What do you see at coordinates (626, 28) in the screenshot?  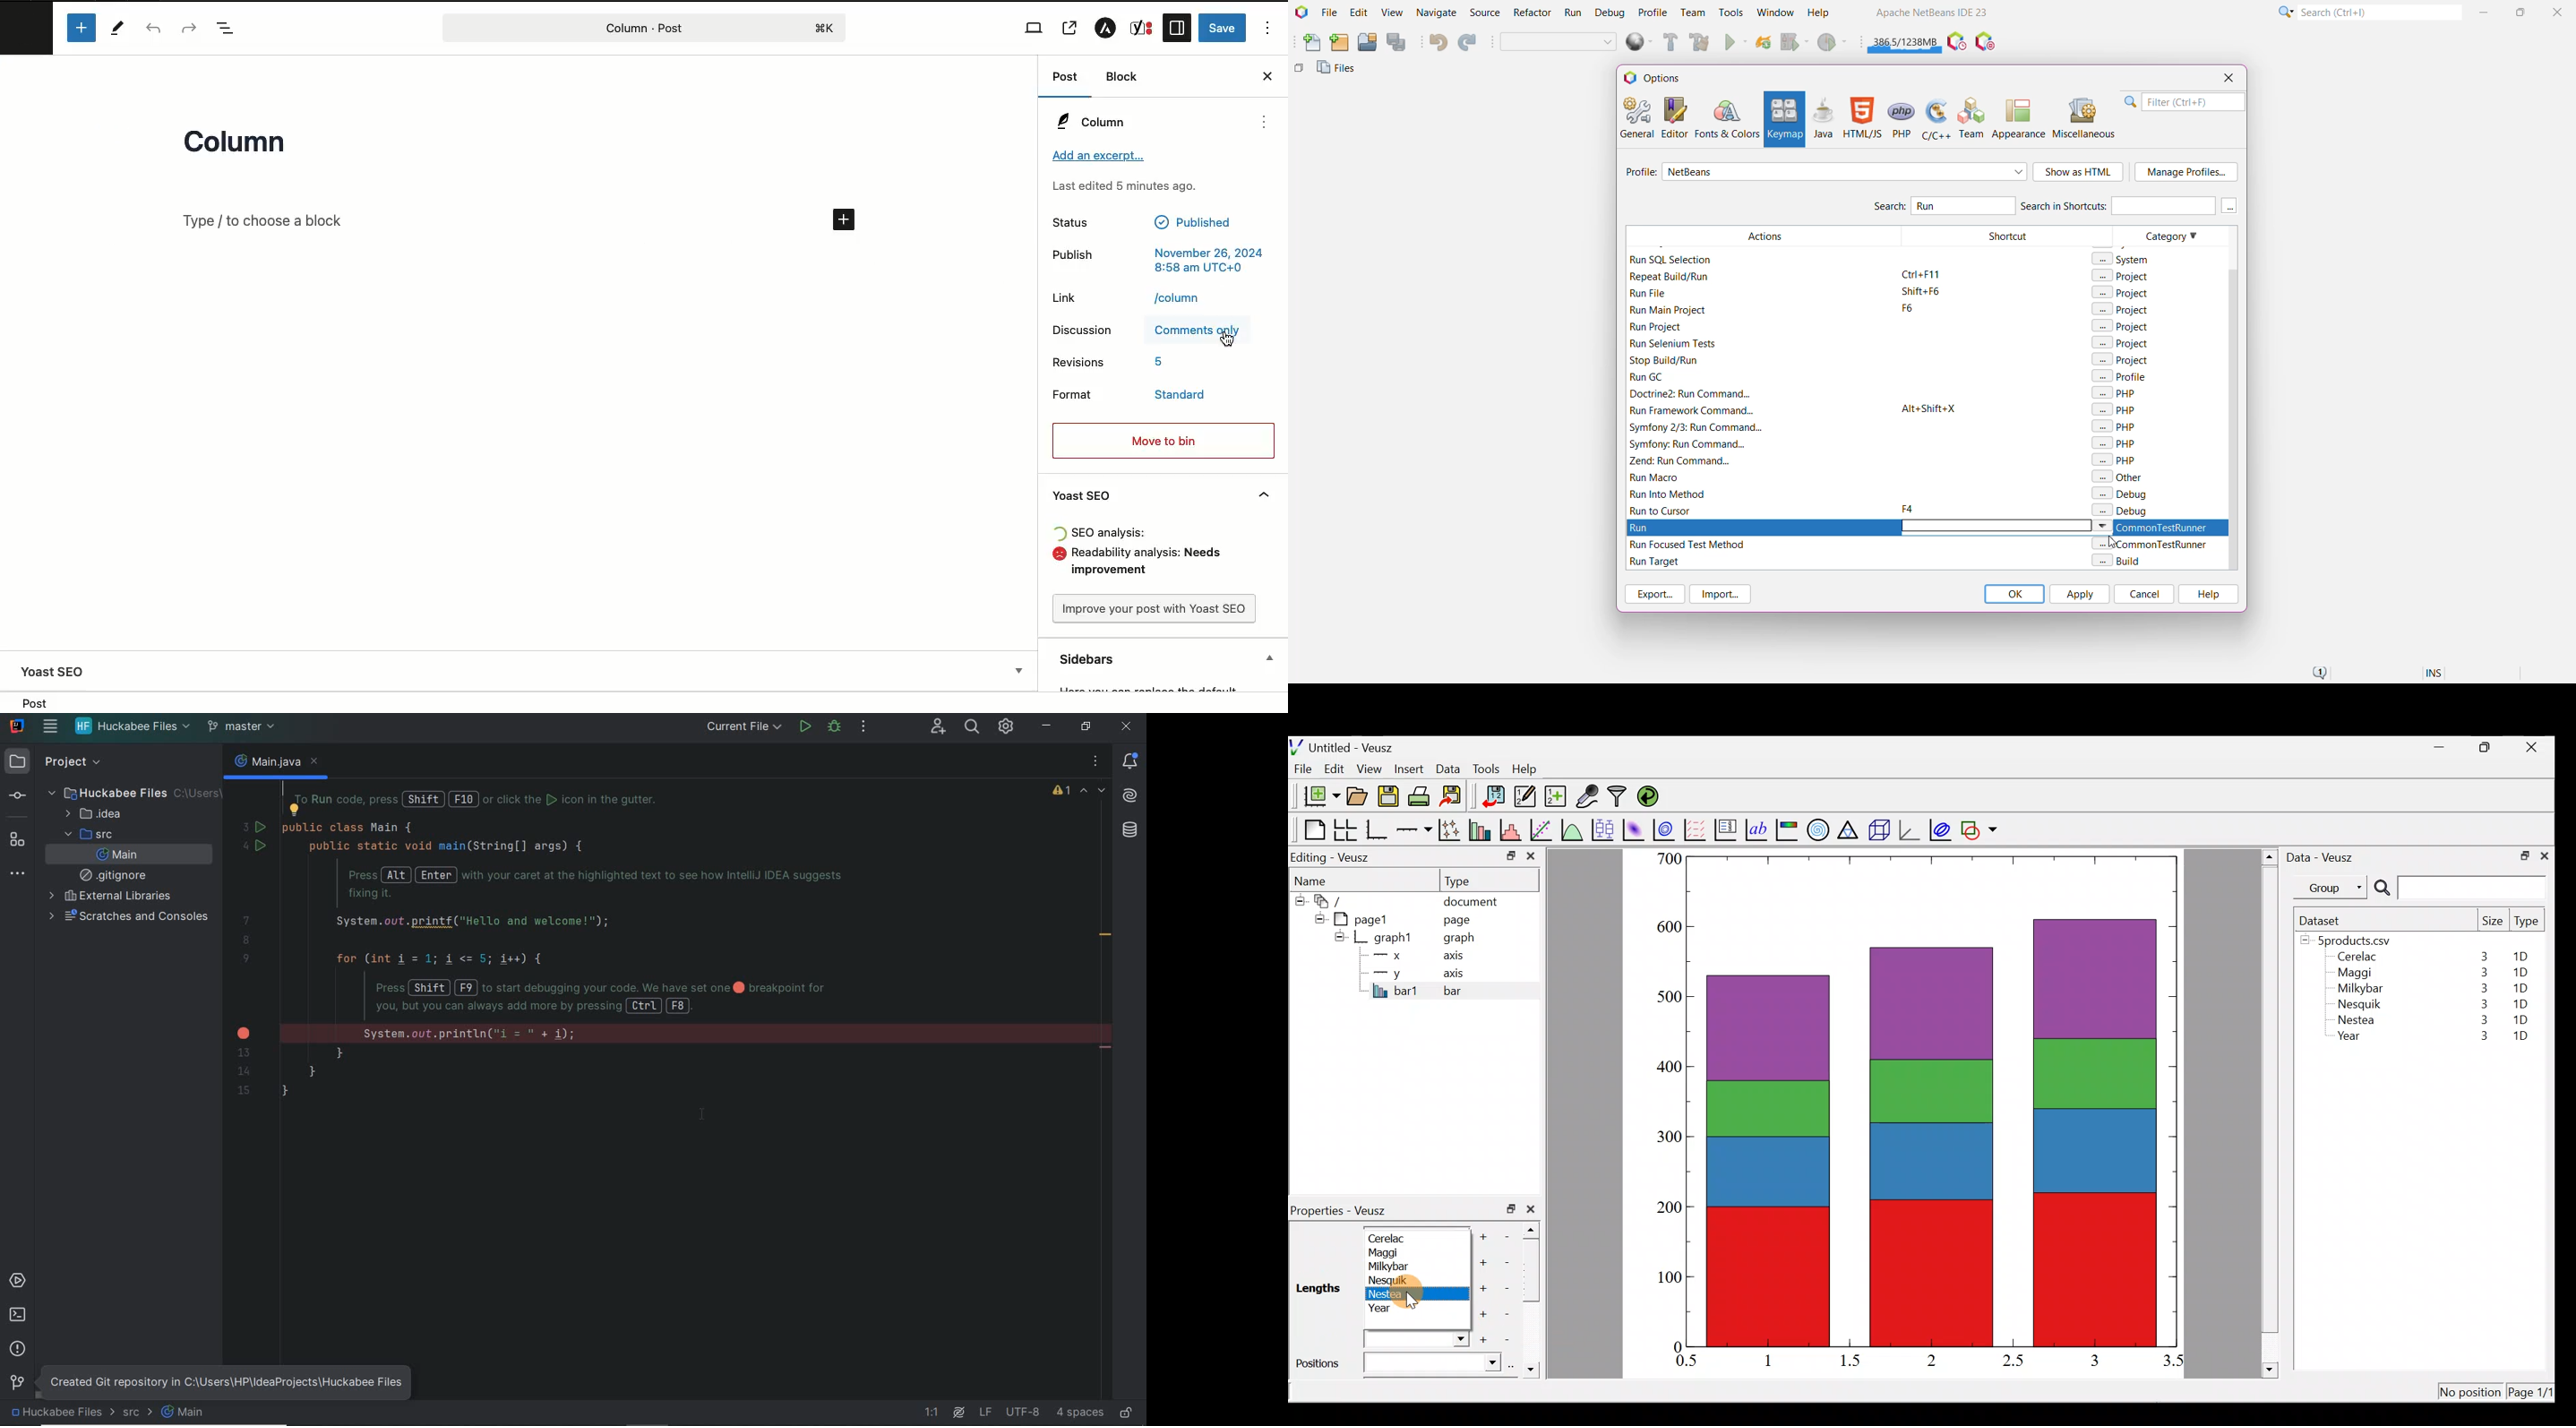 I see `Post` at bounding box center [626, 28].